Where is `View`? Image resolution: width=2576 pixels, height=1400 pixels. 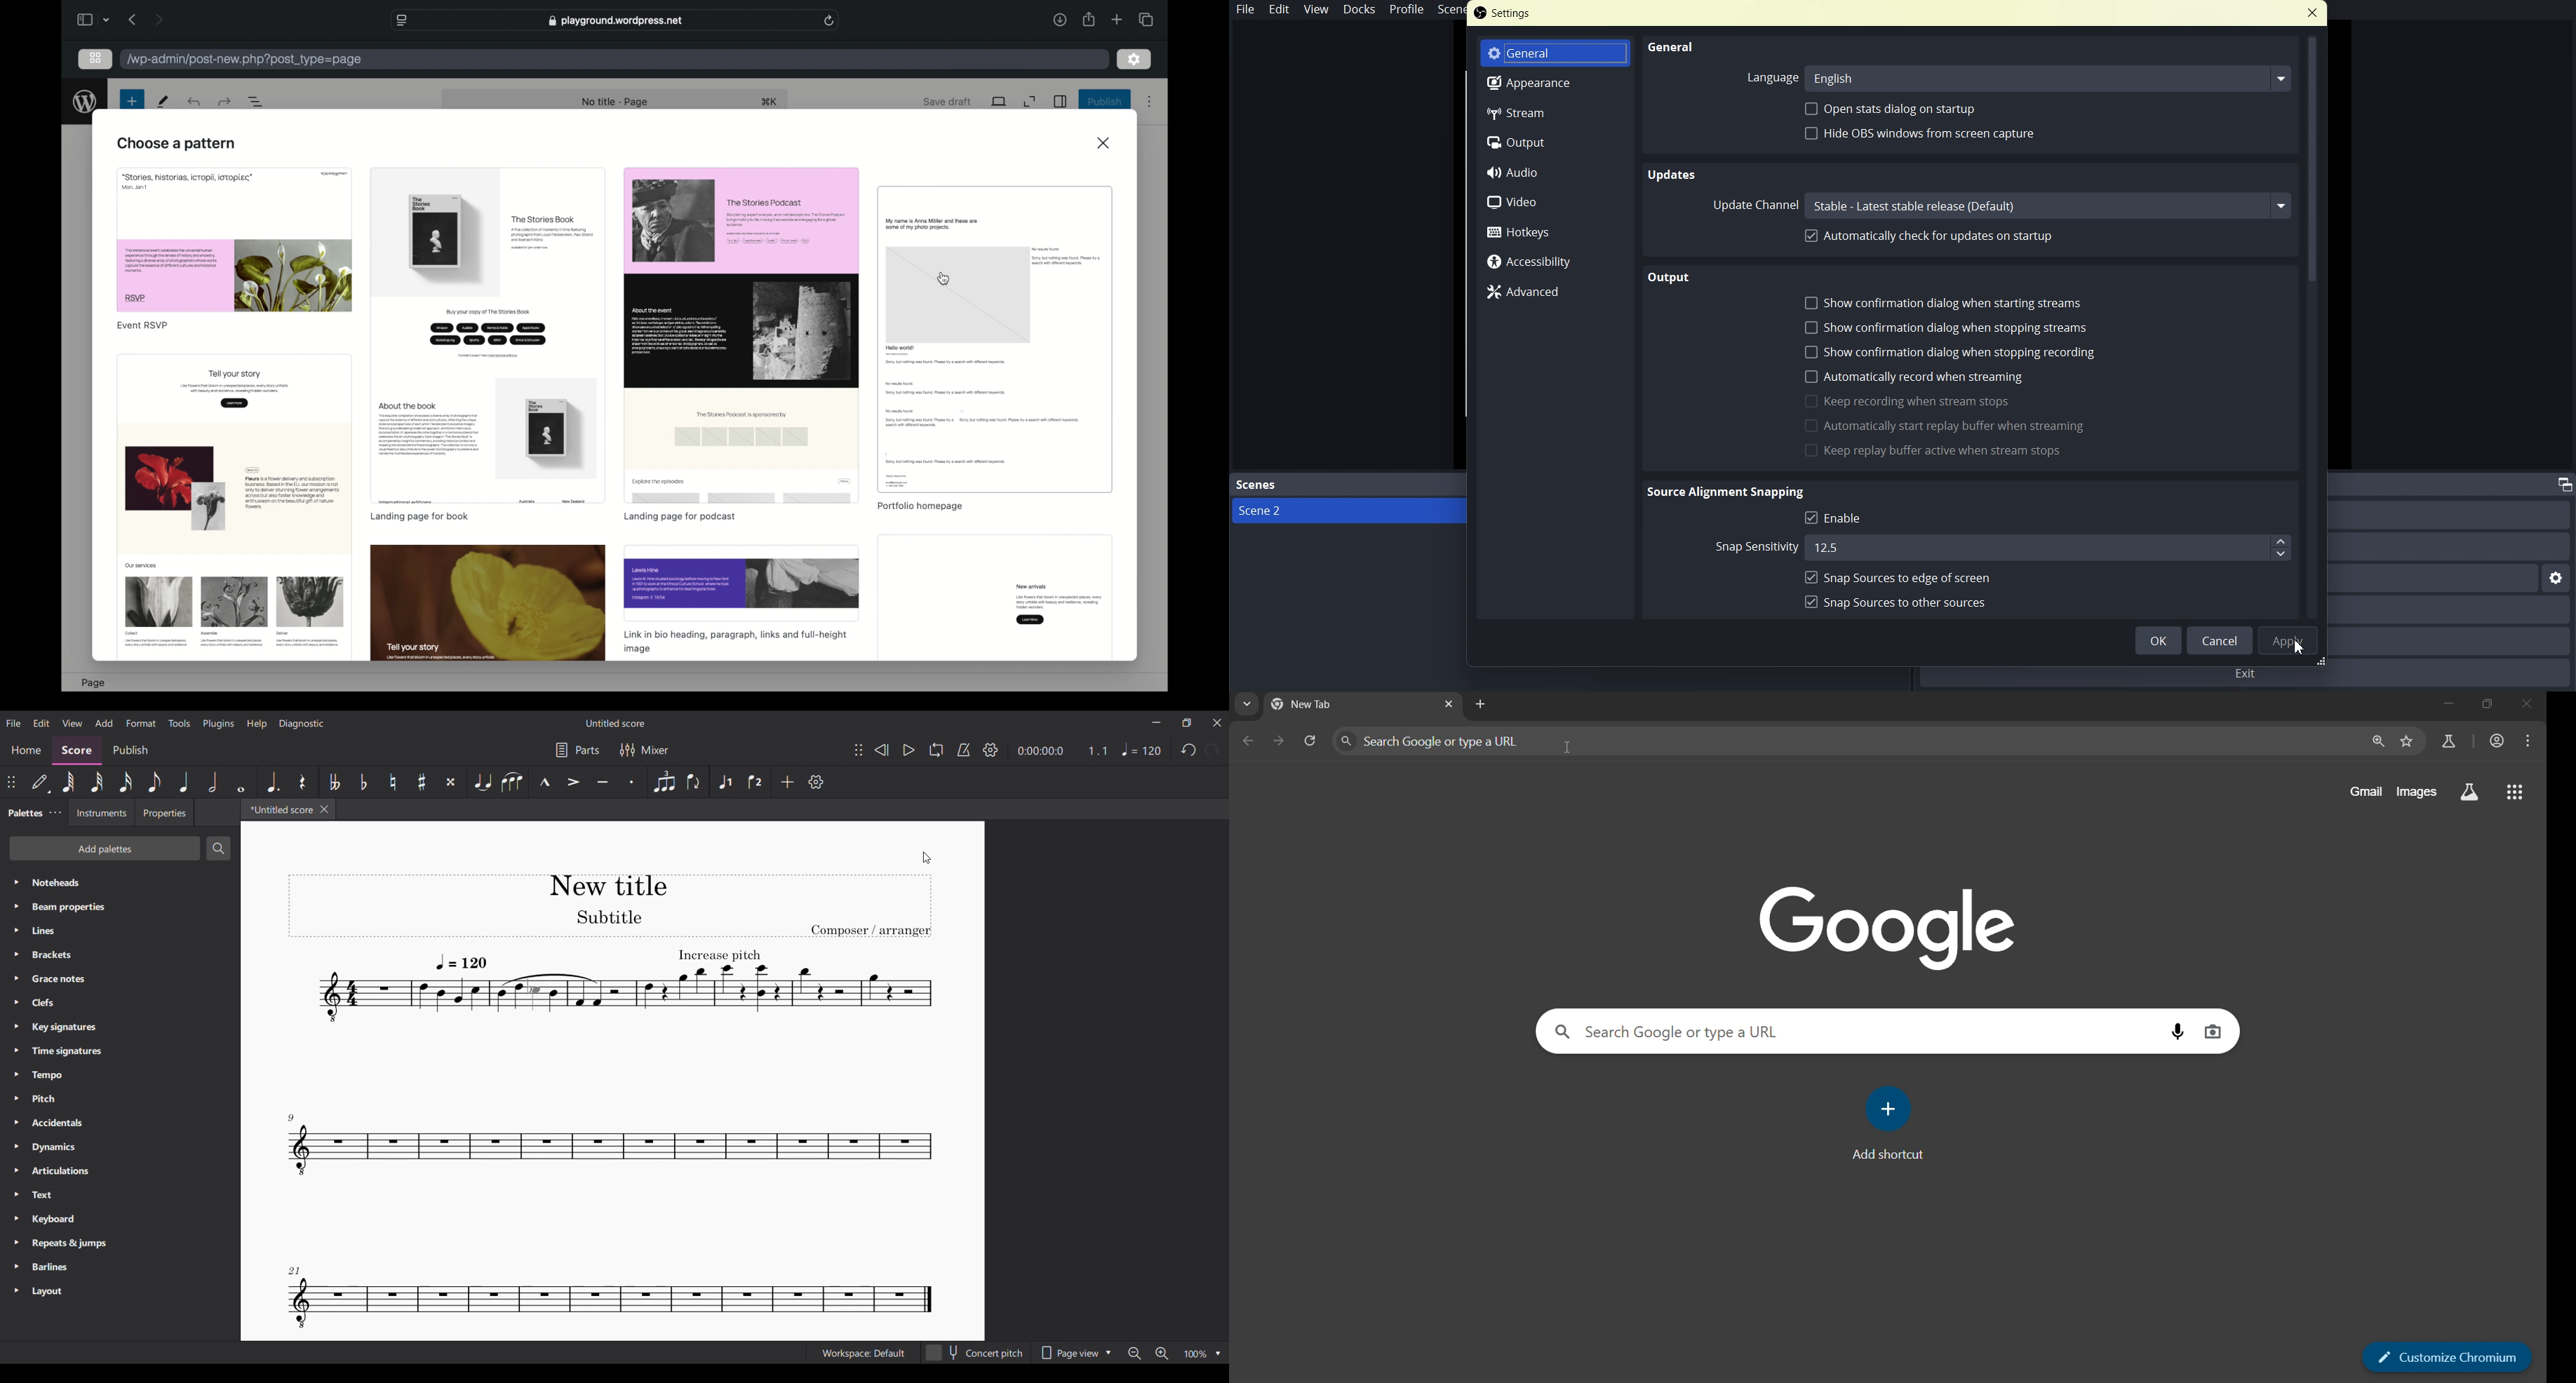
View is located at coordinates (1316, 9).